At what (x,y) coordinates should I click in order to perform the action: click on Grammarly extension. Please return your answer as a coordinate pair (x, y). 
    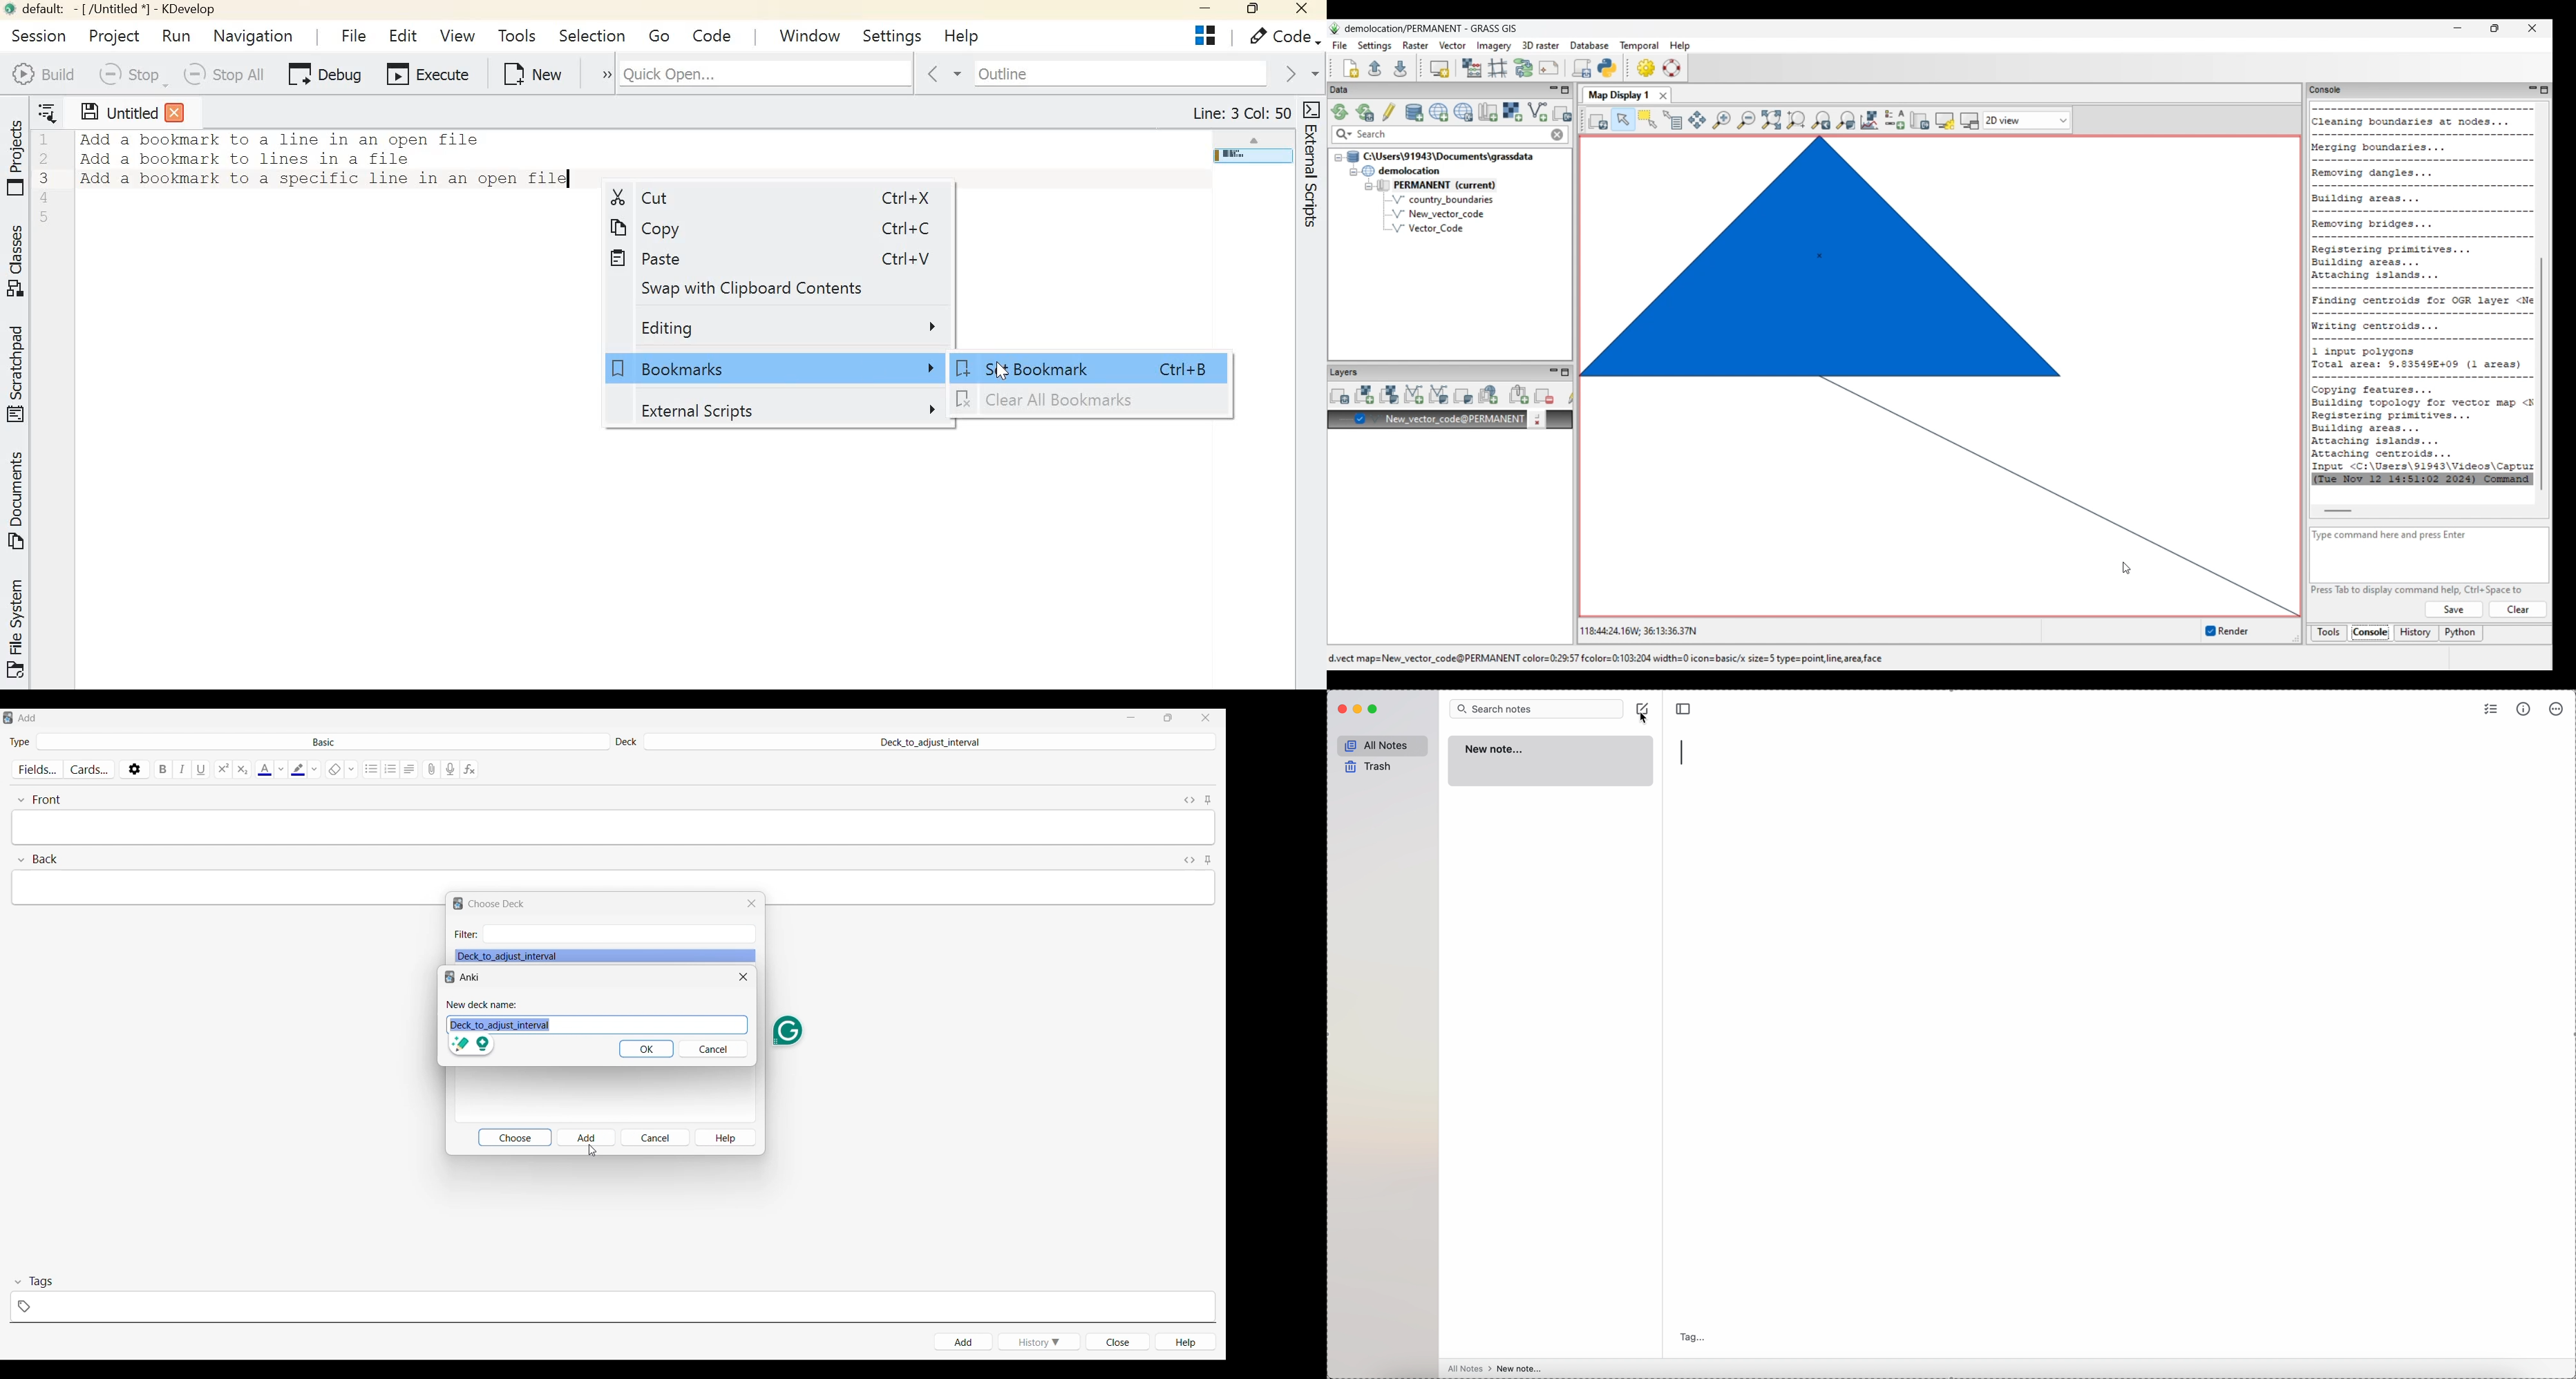
    Looking at the image, I should click on (787, 1031).